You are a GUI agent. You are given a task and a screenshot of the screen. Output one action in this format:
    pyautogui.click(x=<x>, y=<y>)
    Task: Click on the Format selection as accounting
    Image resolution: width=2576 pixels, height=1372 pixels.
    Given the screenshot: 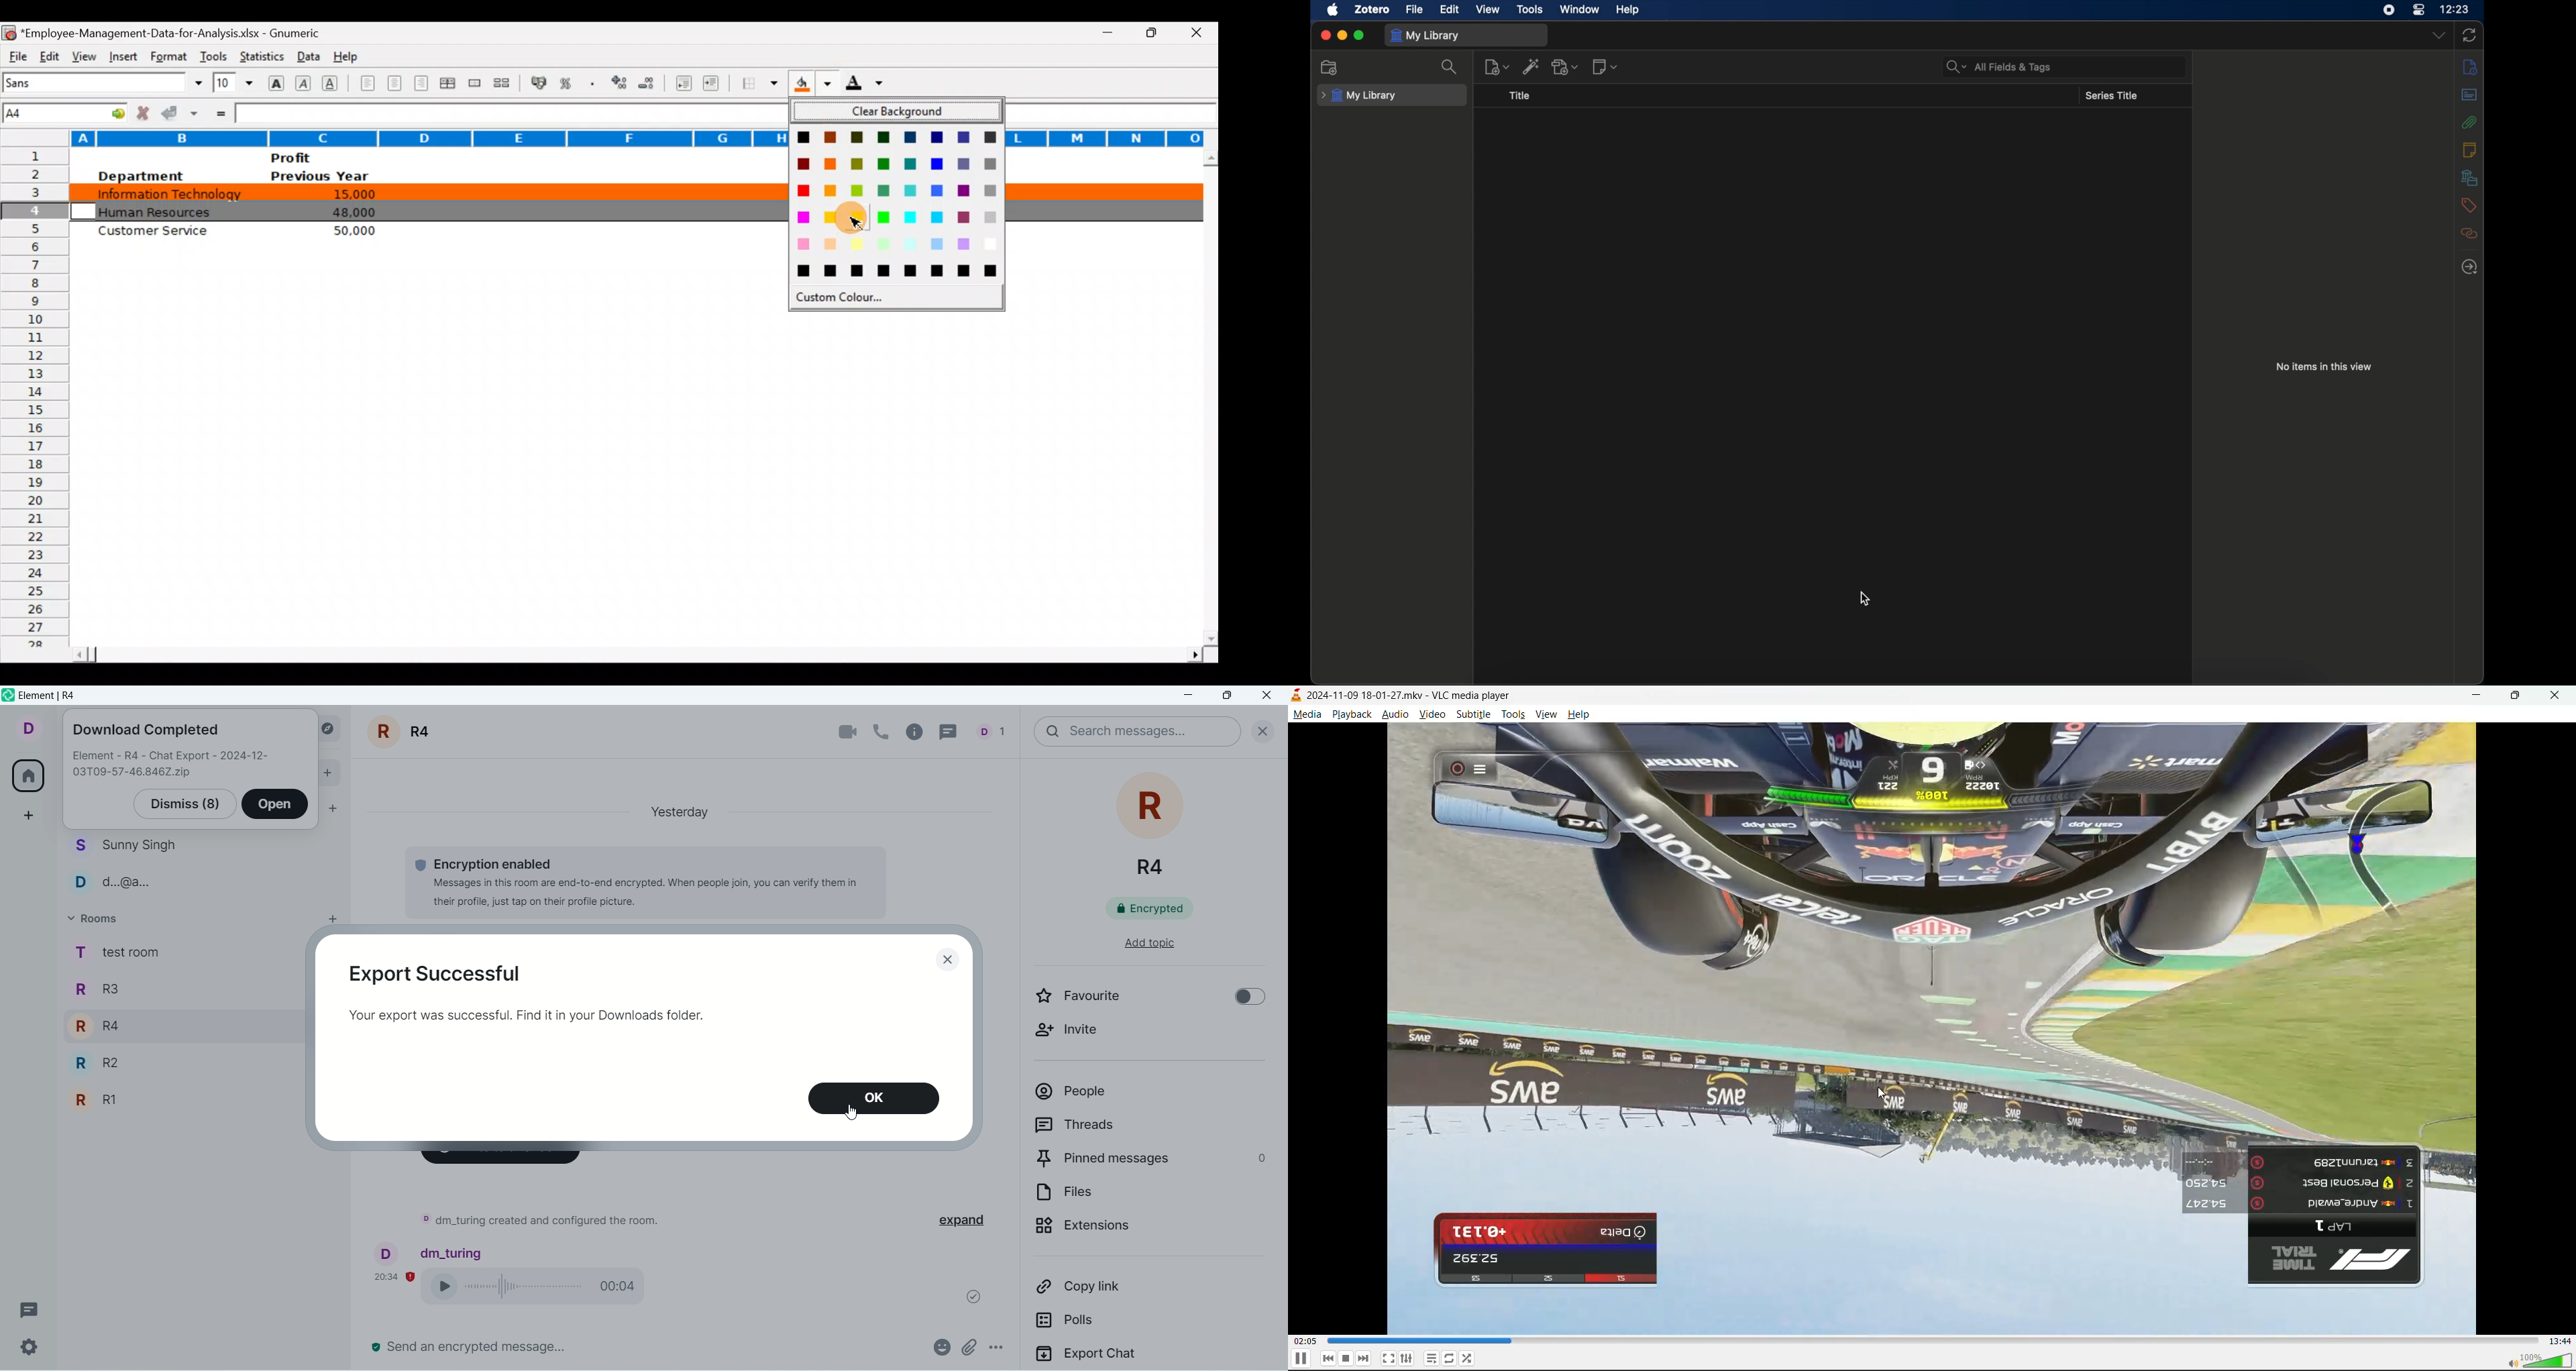 What is the action you would take?
    pyautogui.click(x=540, y=81)
    